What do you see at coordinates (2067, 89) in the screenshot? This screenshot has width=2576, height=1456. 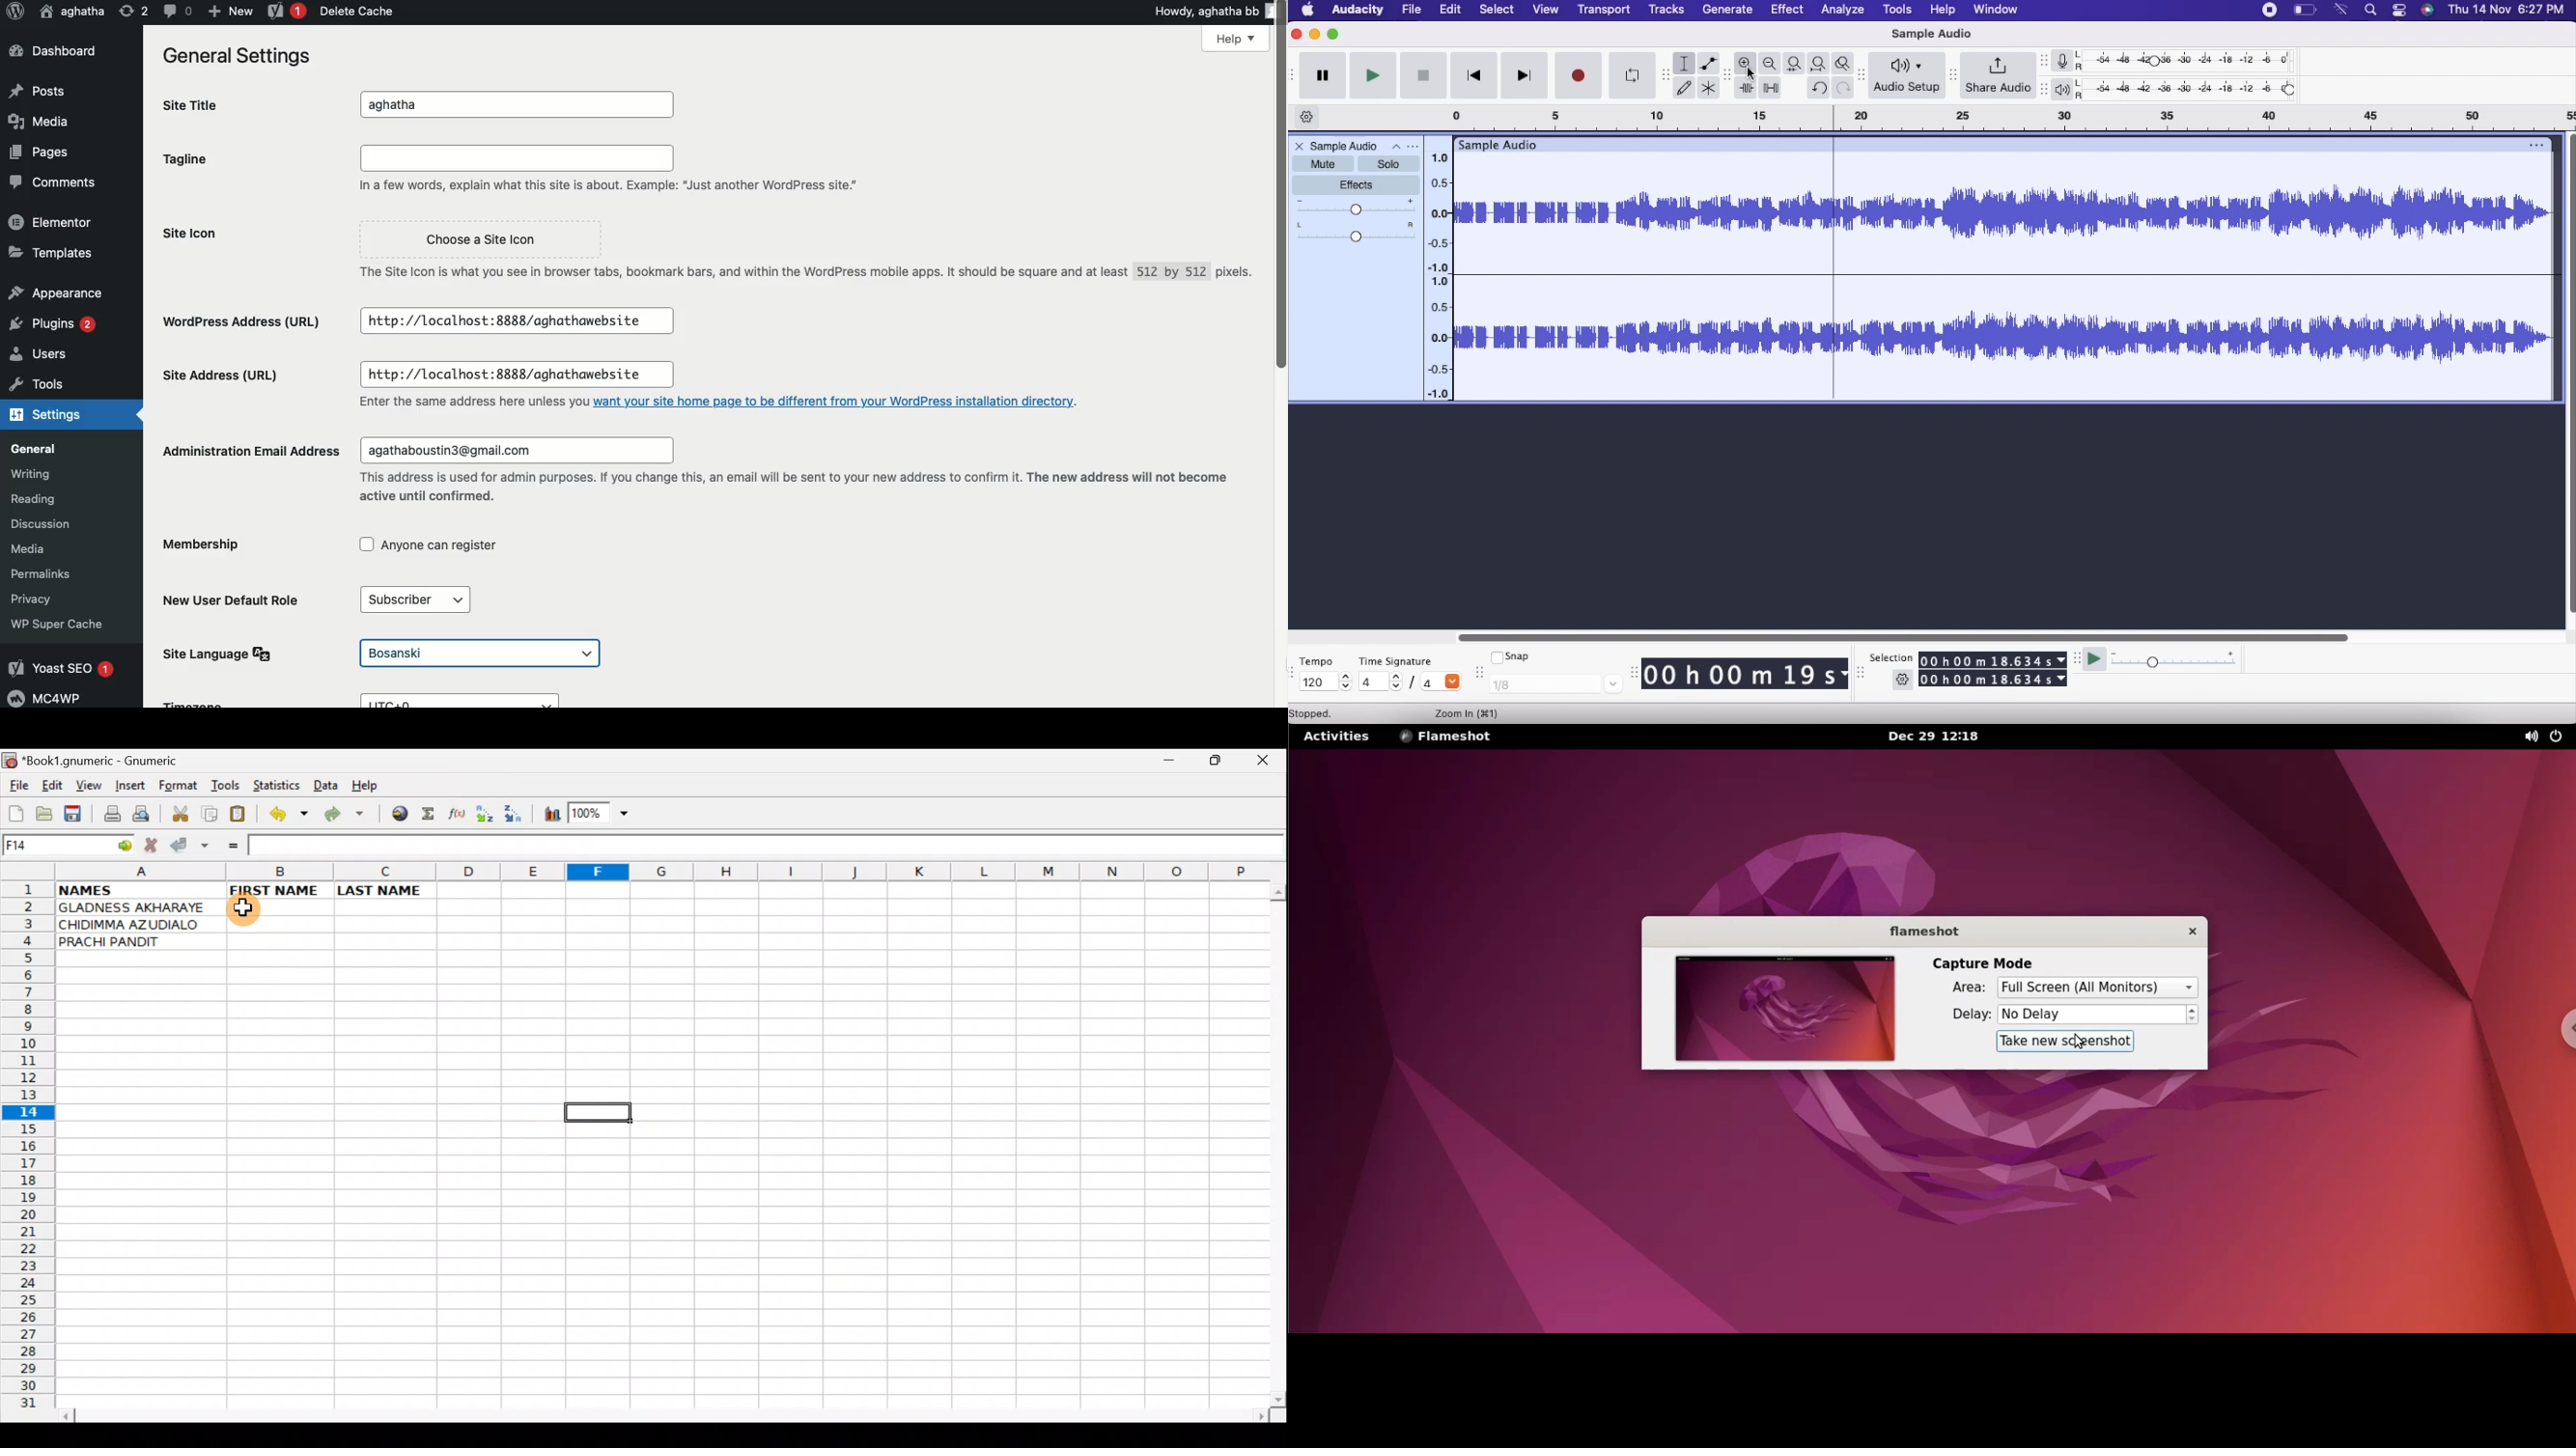 I see `Playback meter` at bounding box center [2067, 89].